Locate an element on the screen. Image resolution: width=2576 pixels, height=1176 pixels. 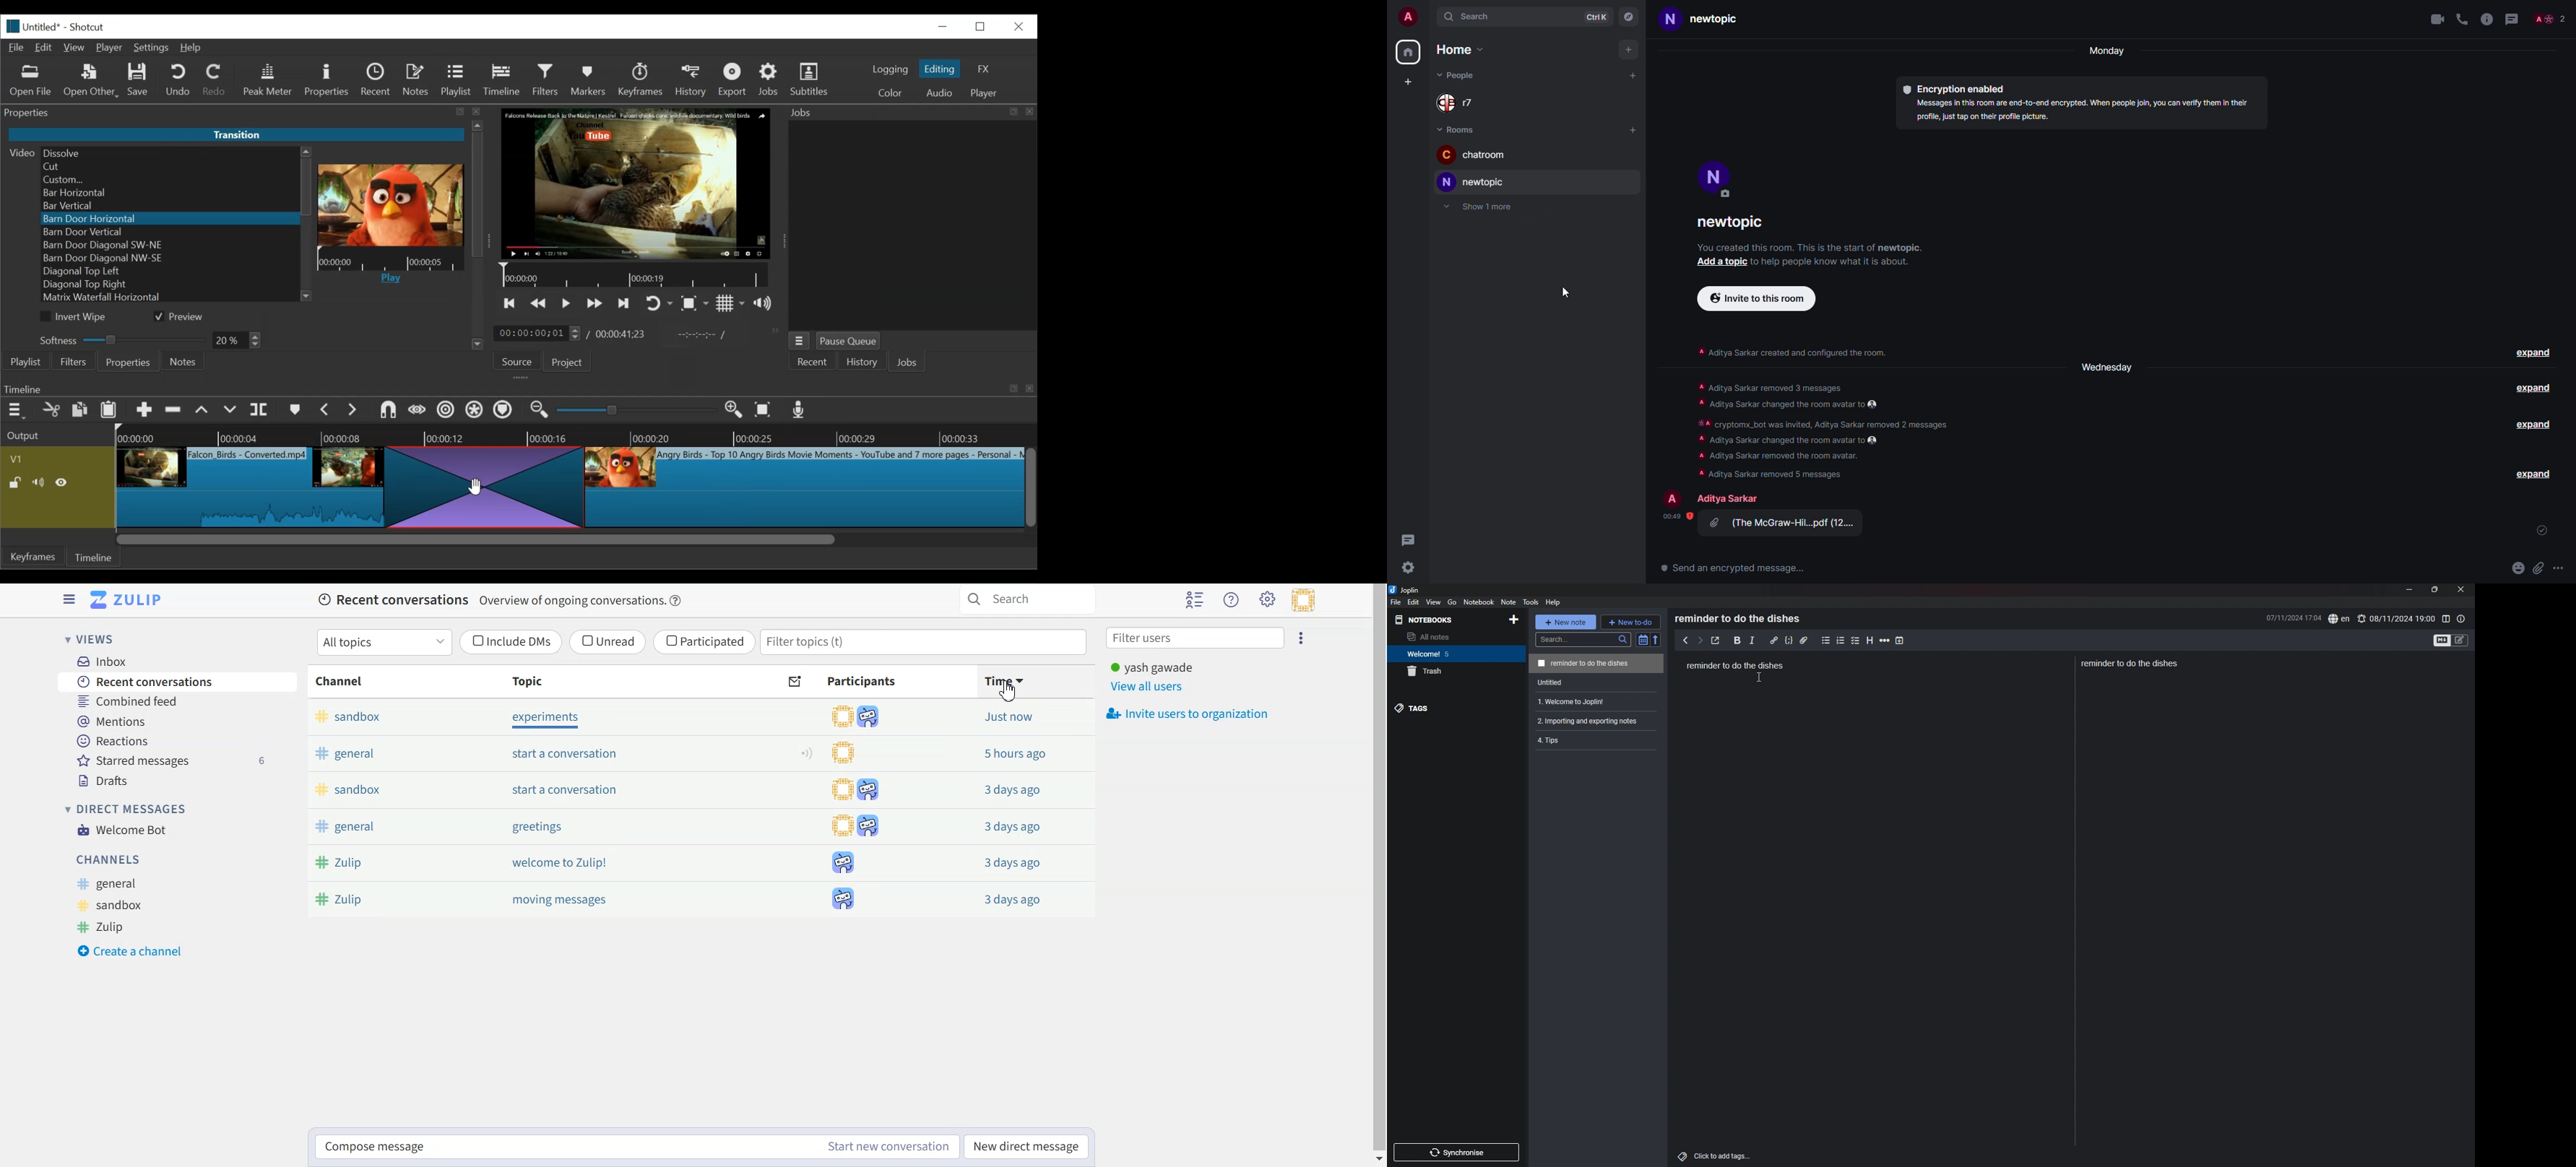
Timeline is located at coordinates (636, 275).